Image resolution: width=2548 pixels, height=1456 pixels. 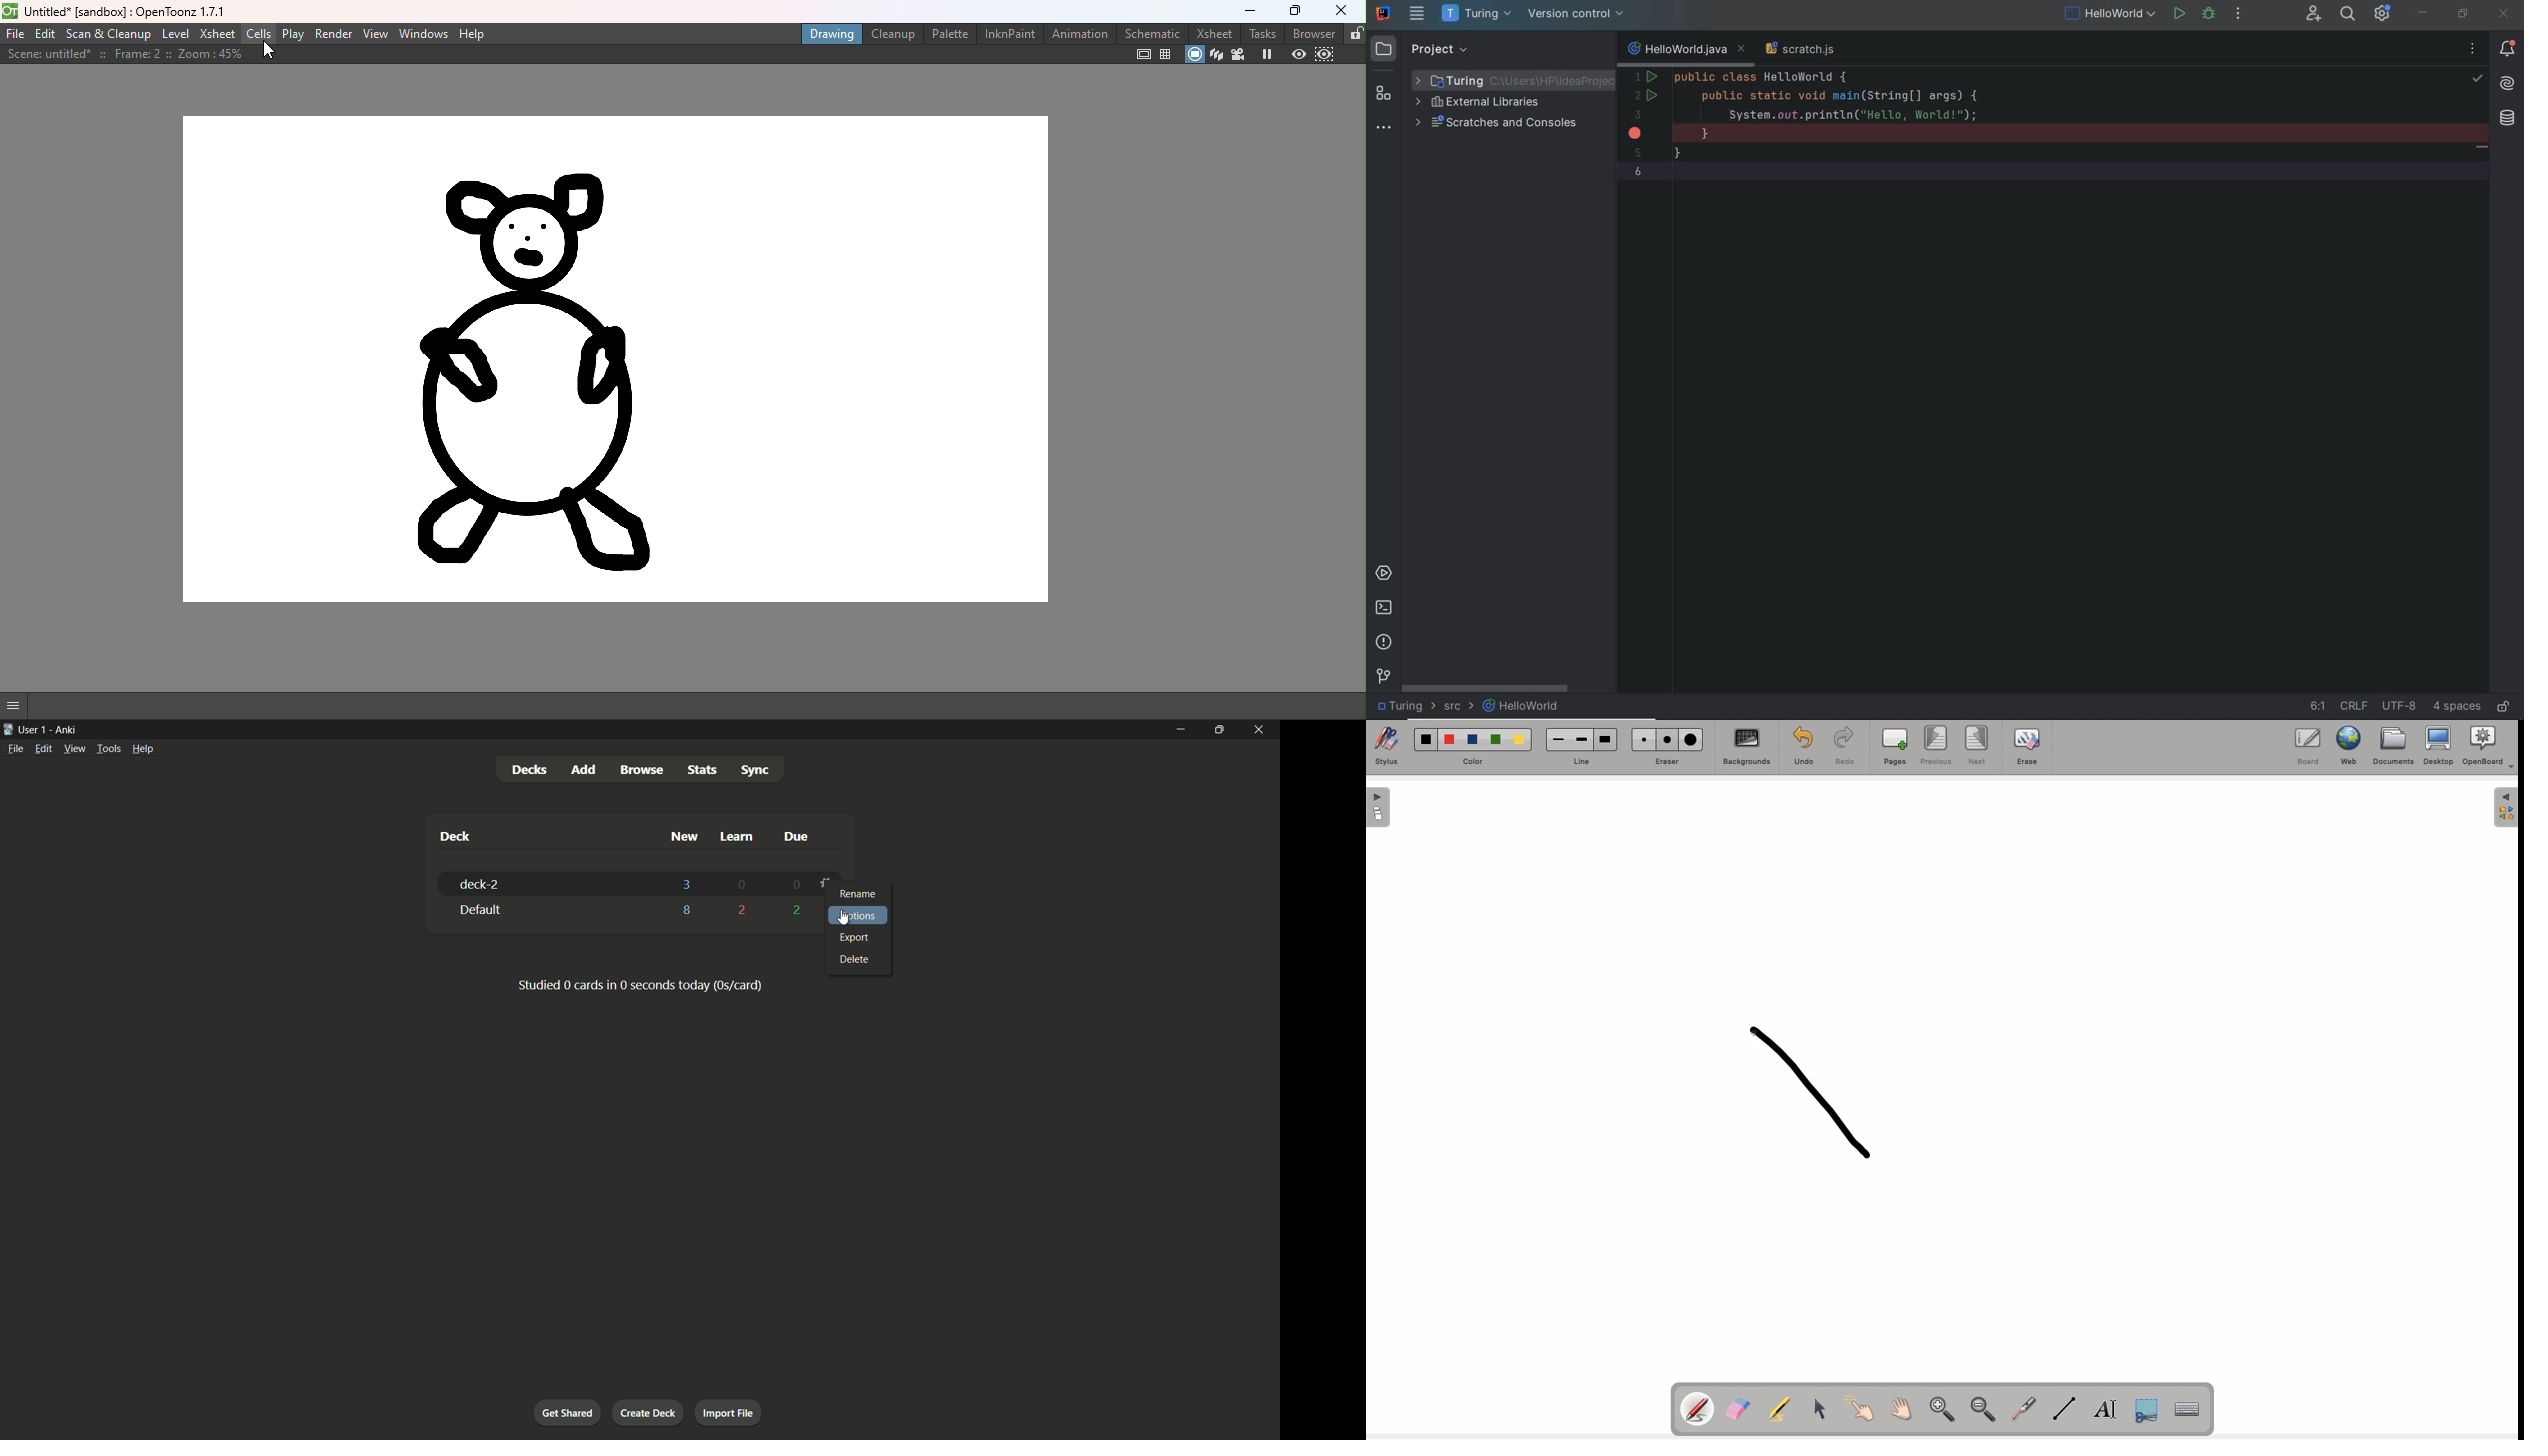 I want to click on line separator, so click(x=2356, y=705).